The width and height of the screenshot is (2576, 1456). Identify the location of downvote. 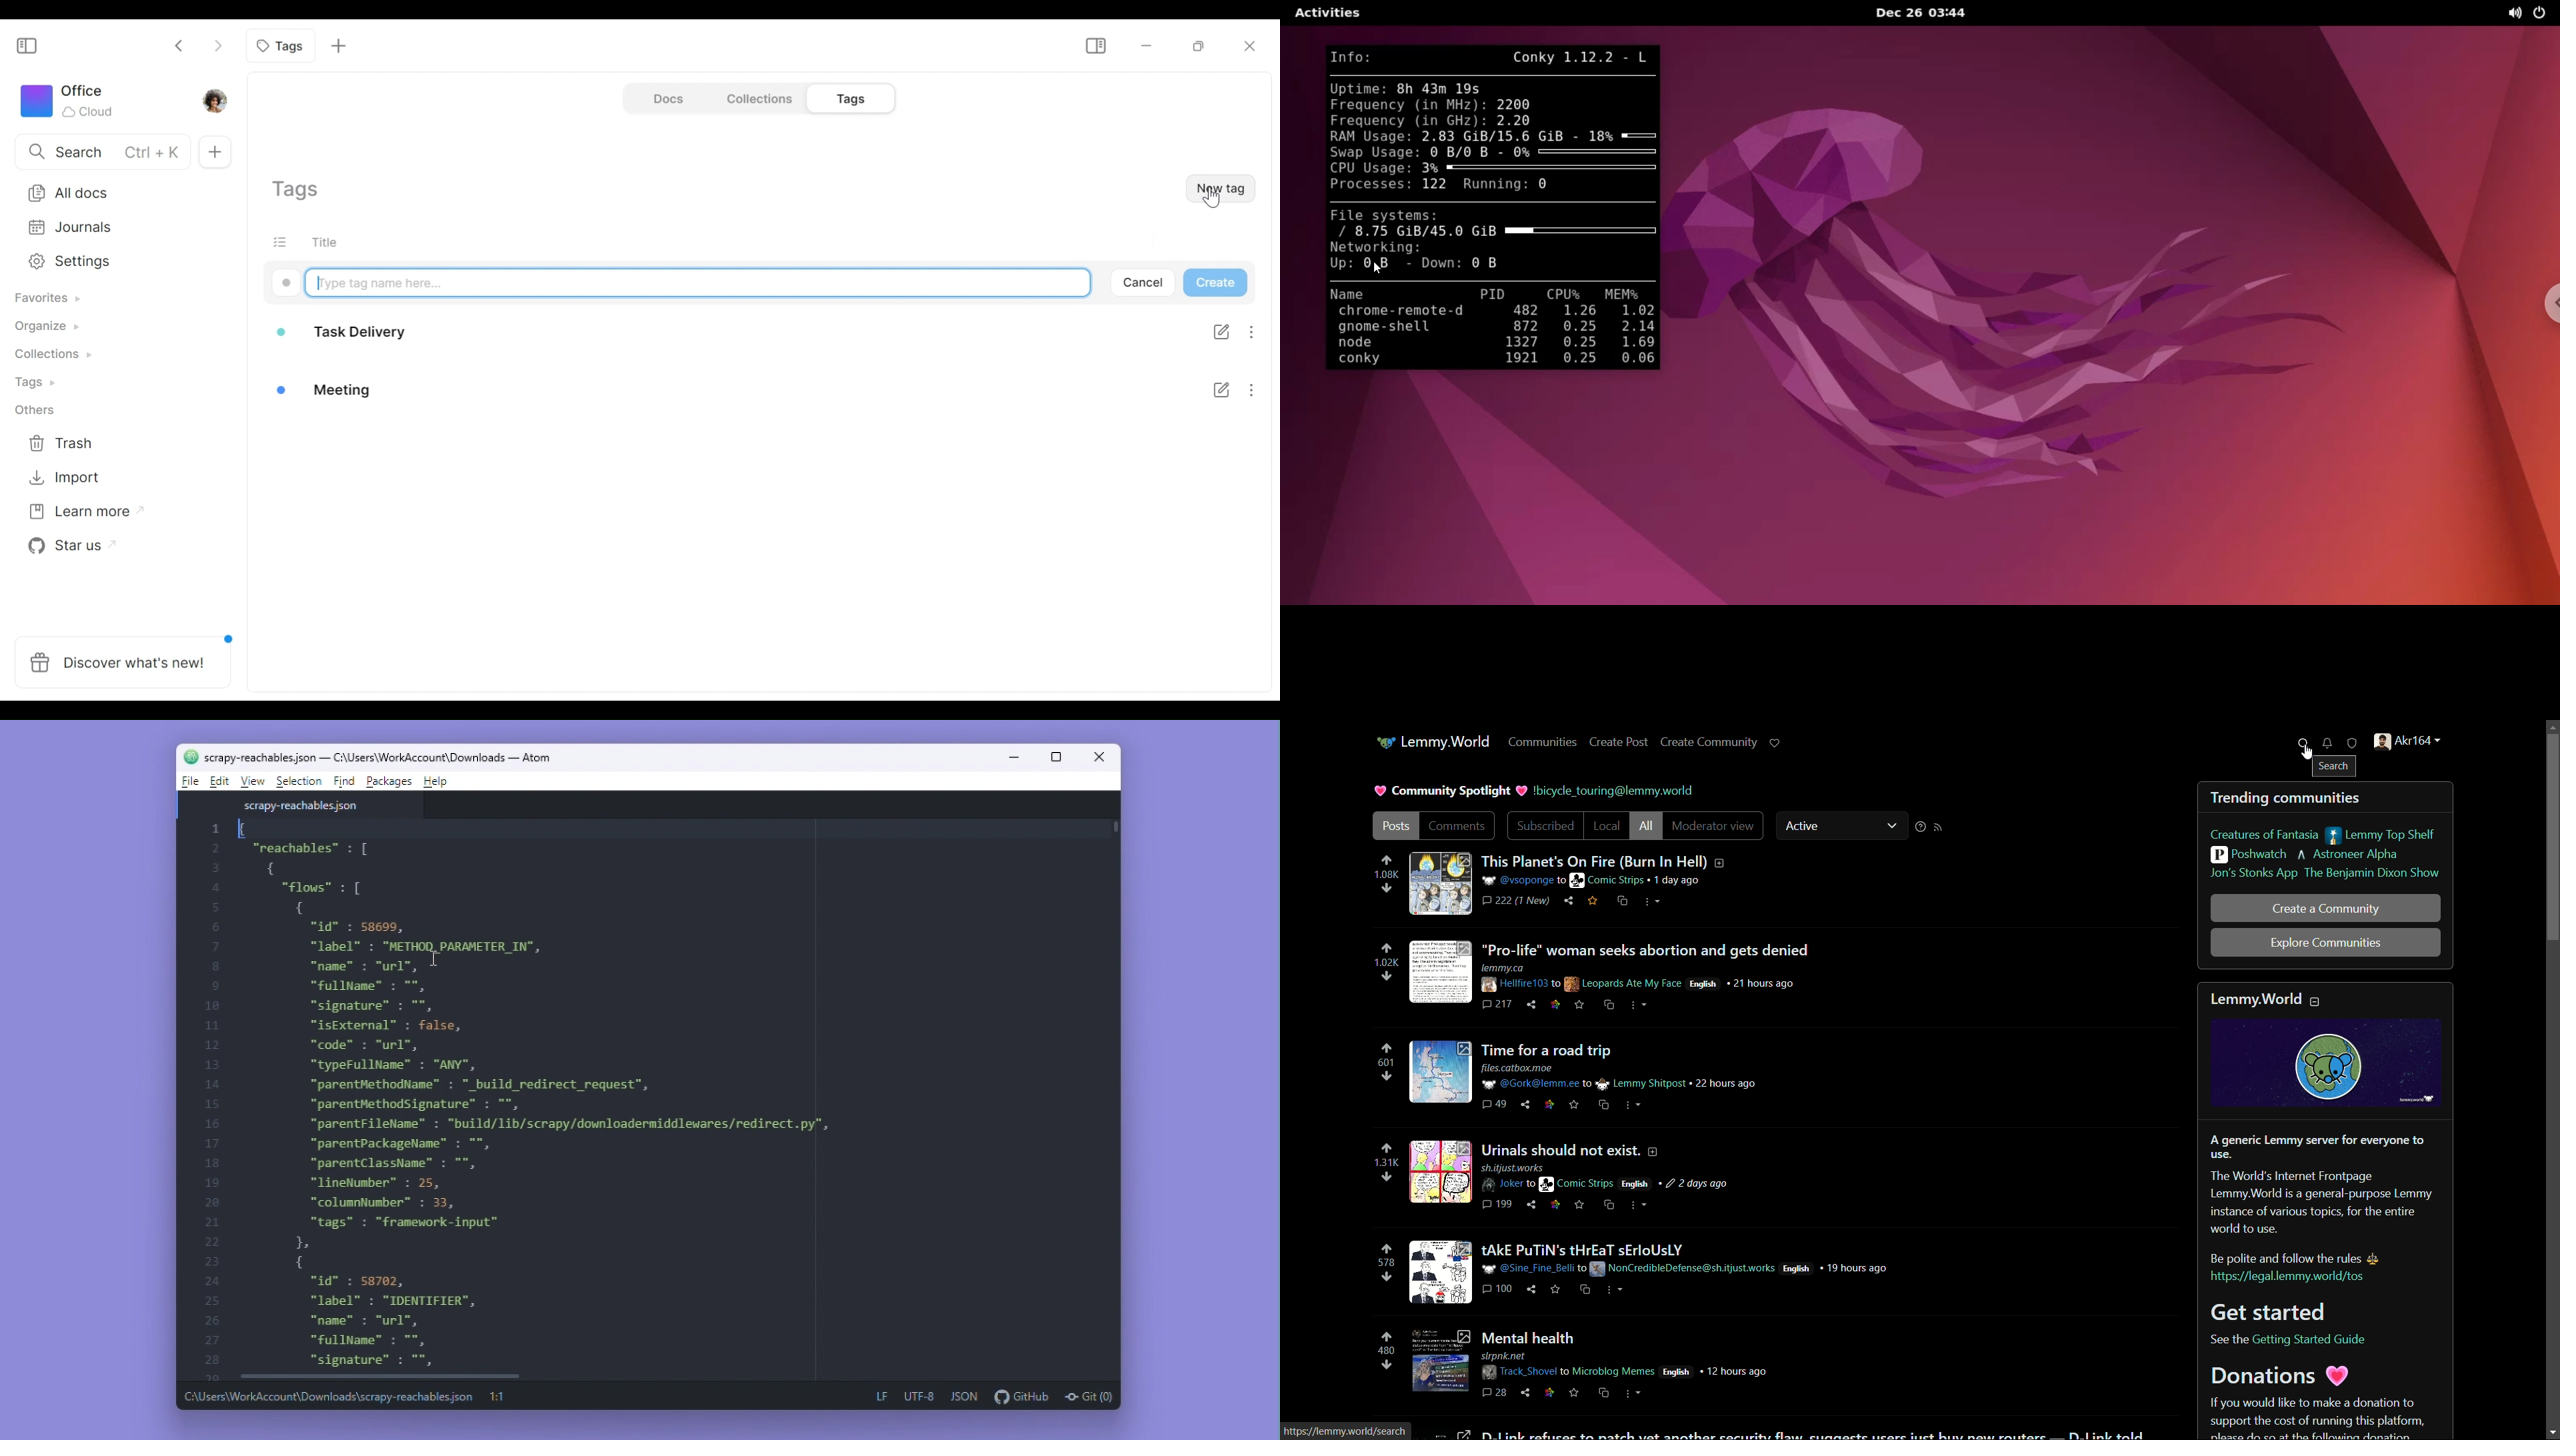
(1386, 1077).